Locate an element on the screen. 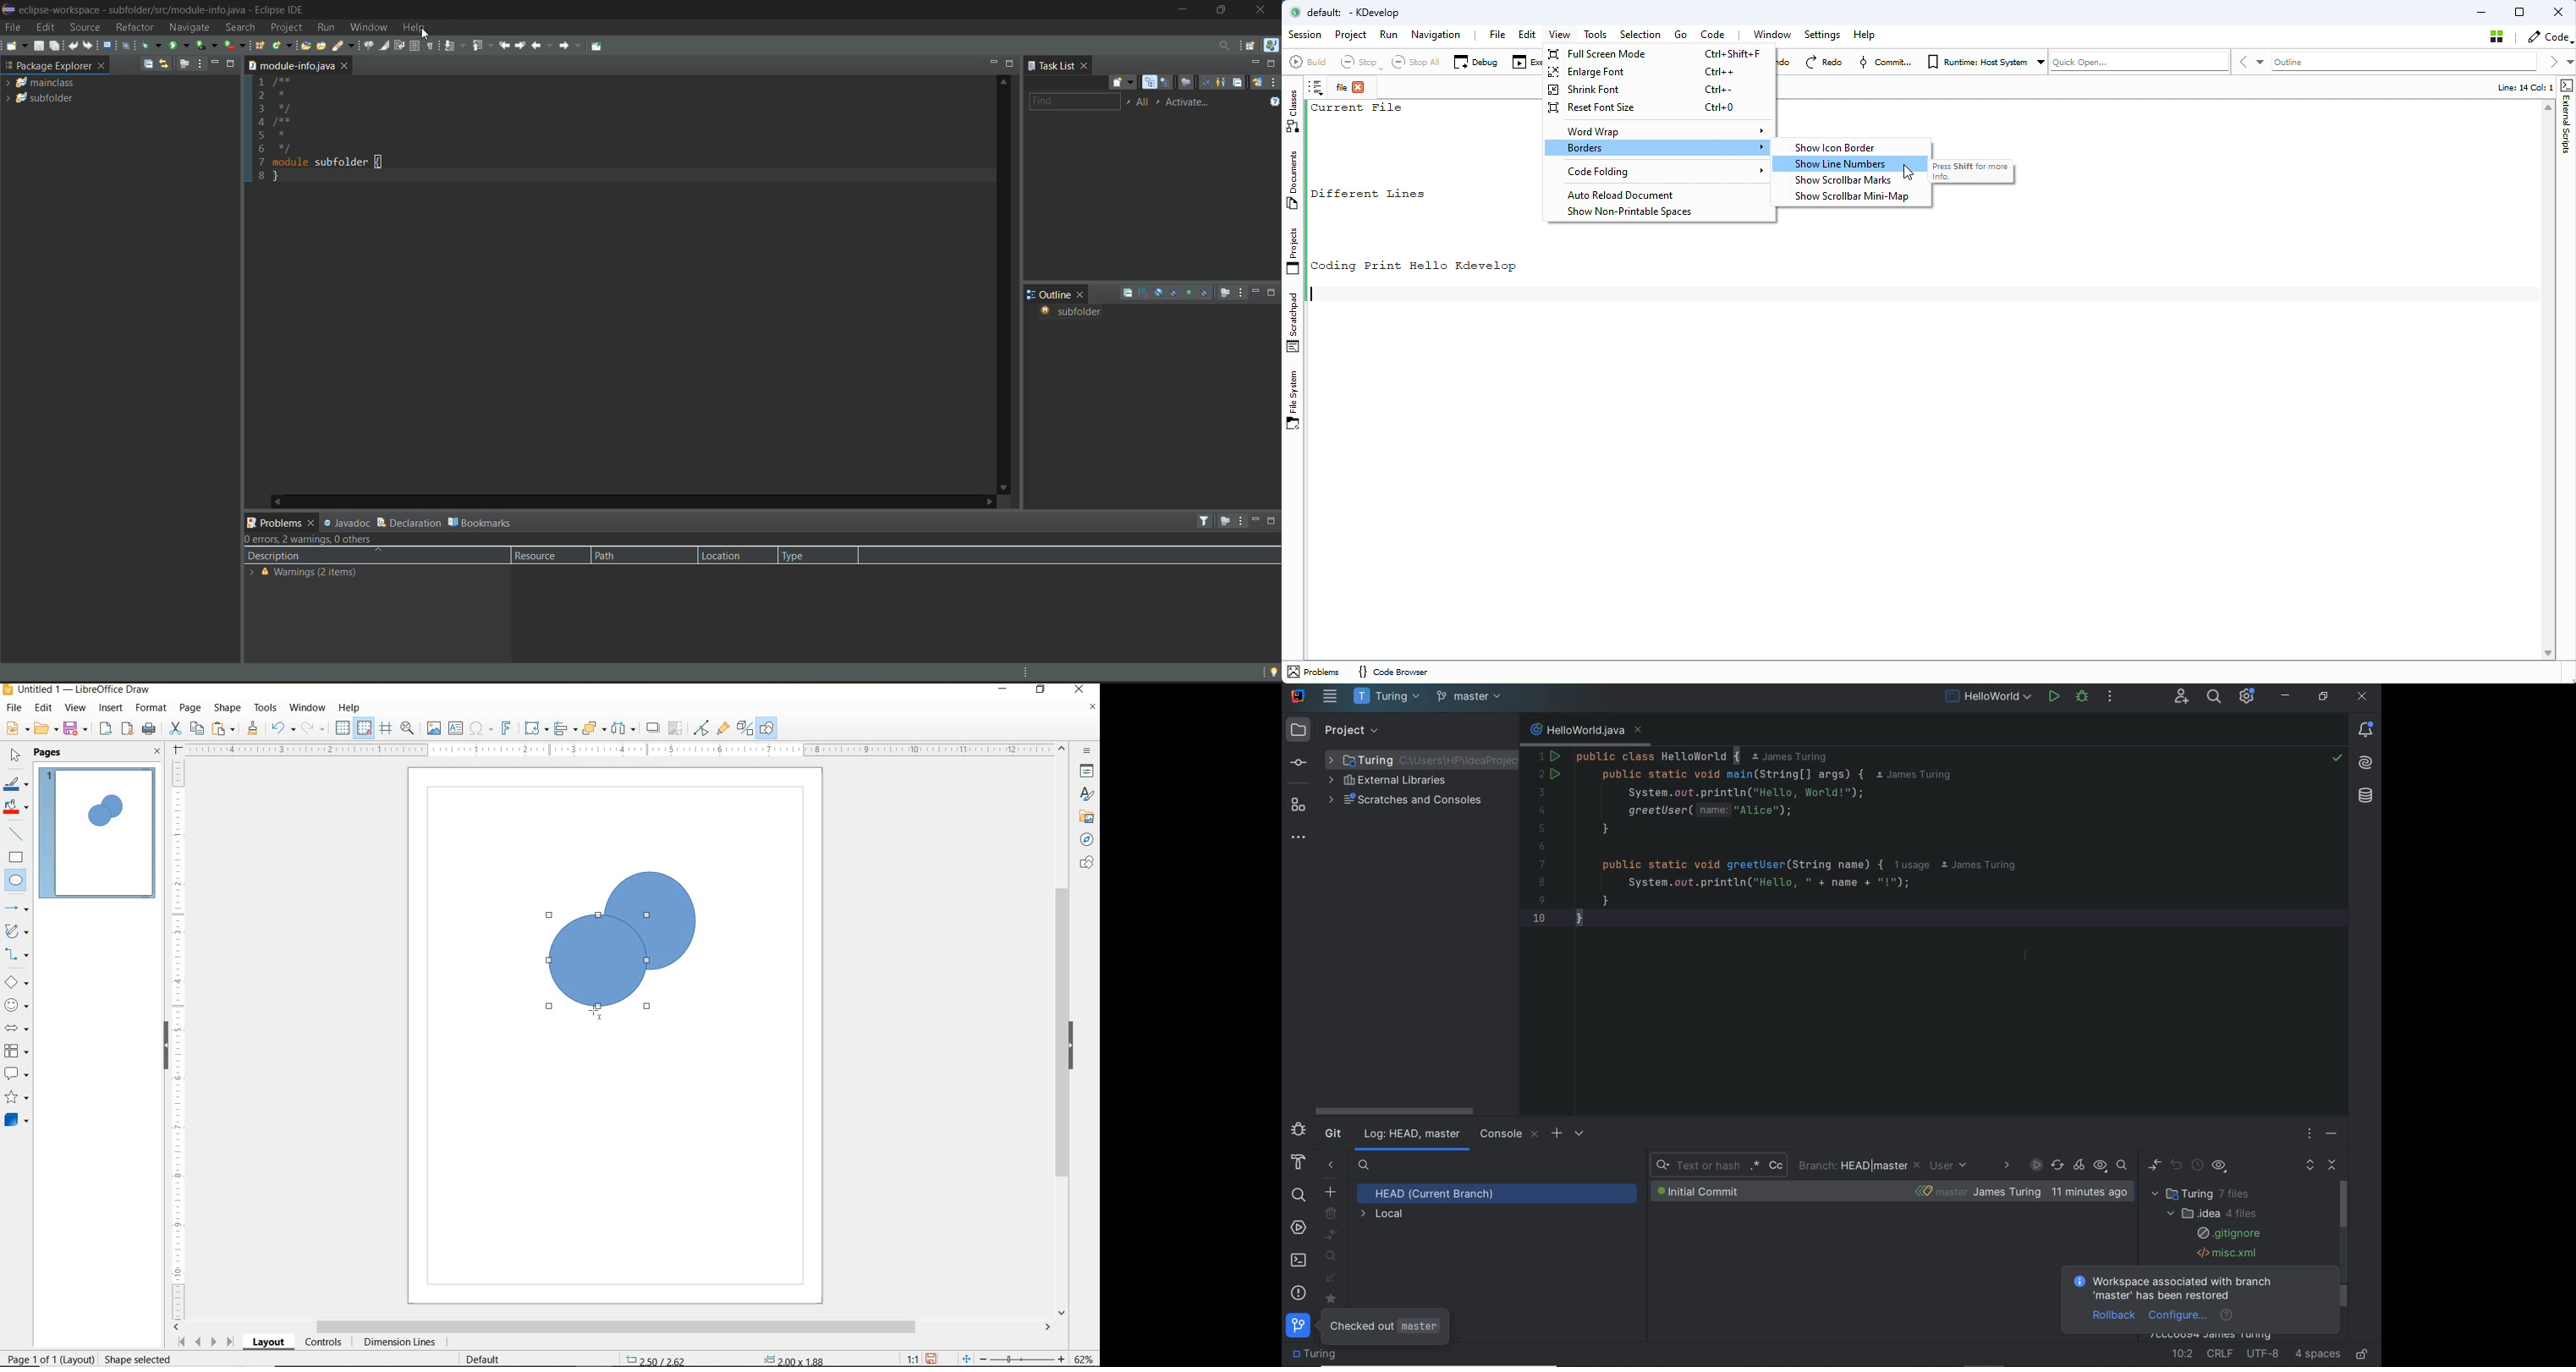 Image resolution: width=2576 pixels, height=1372 pixels. CLOSE is located at coordinates (157, 752).